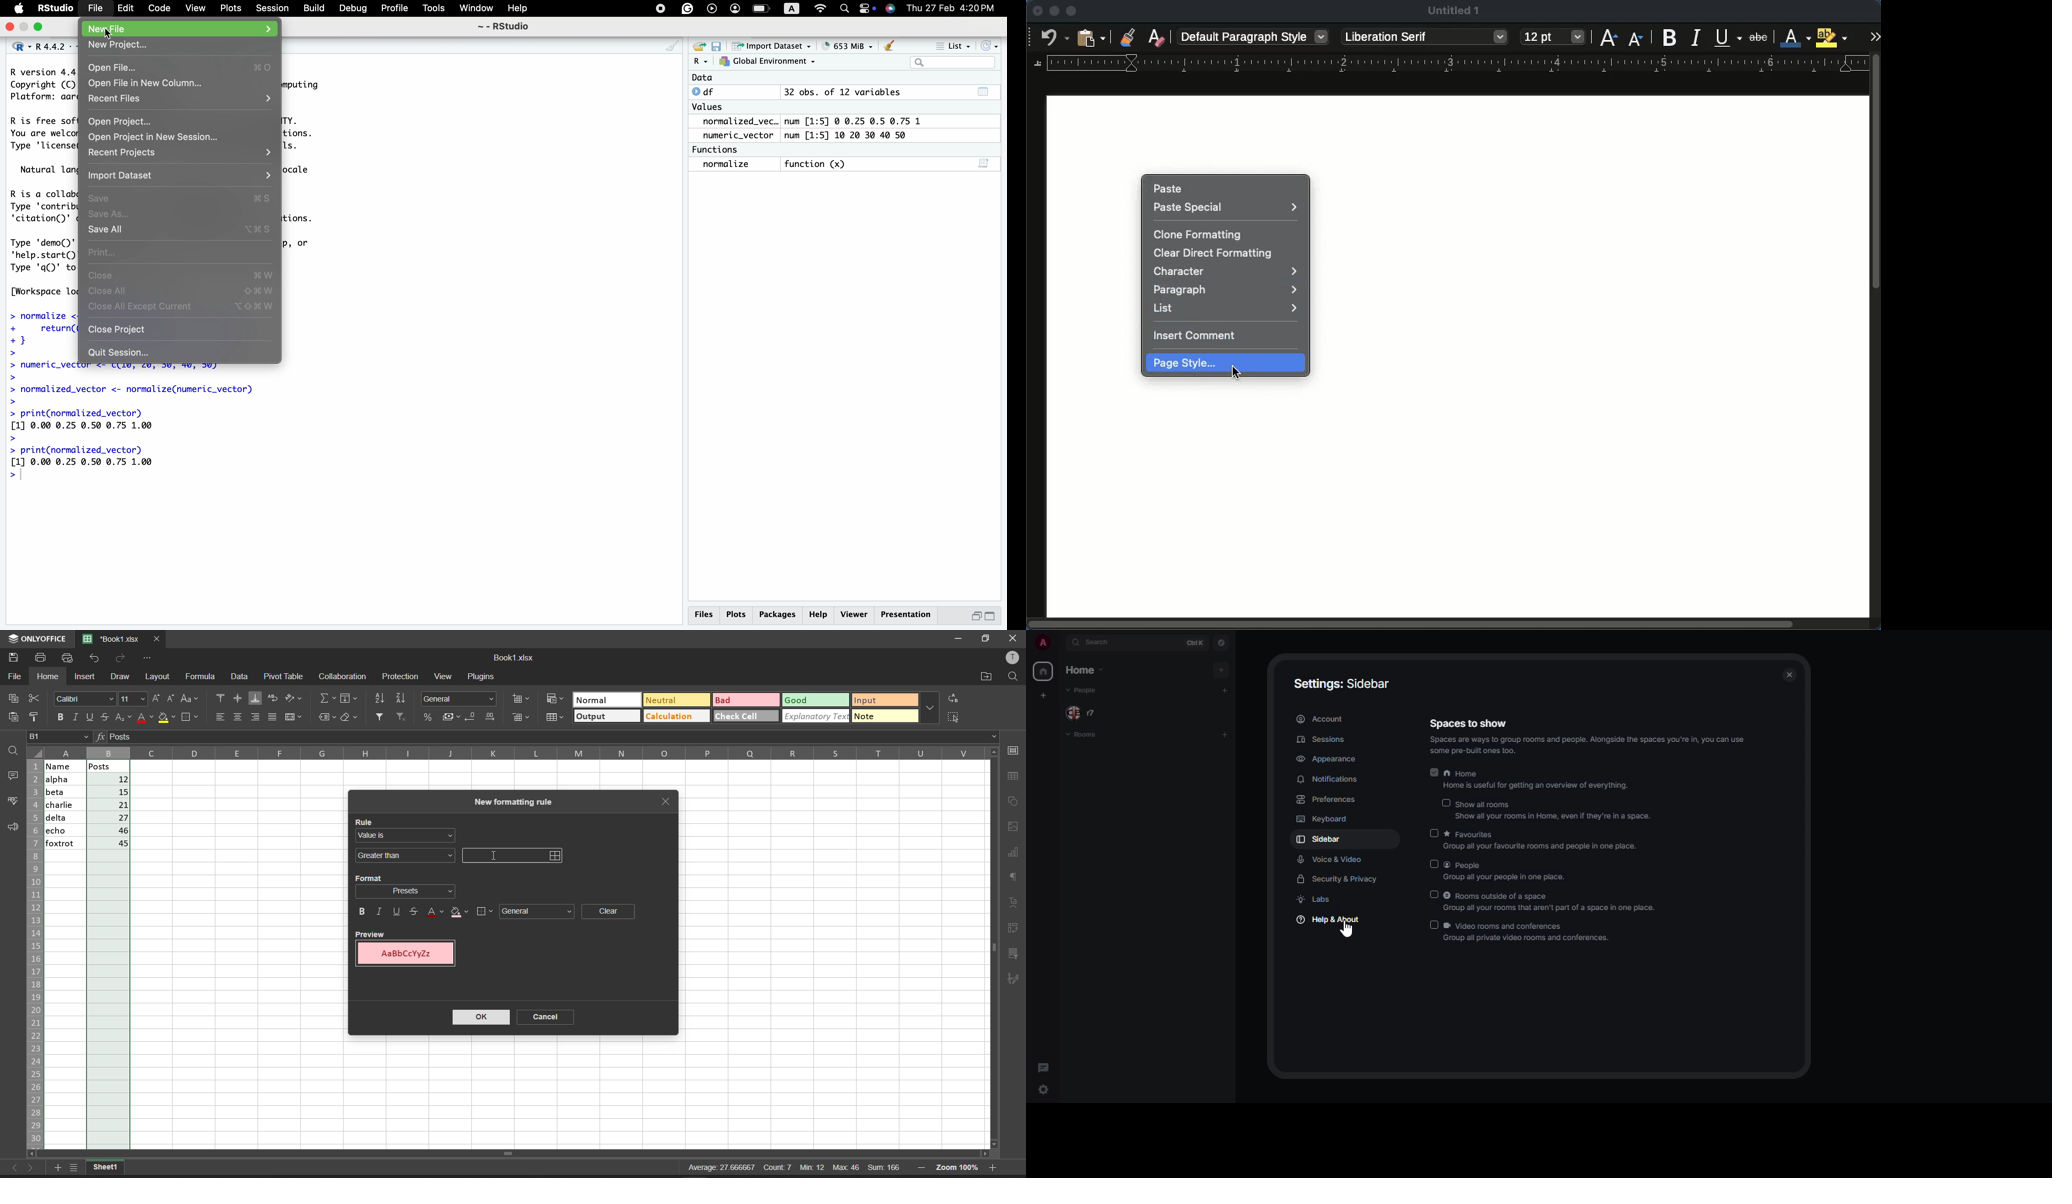 This screenshot has height=1204, width=2072. What do you see at coordinates (25, 27) in the screenshot?
I see `Window controls` at bounding box center [25, 27].